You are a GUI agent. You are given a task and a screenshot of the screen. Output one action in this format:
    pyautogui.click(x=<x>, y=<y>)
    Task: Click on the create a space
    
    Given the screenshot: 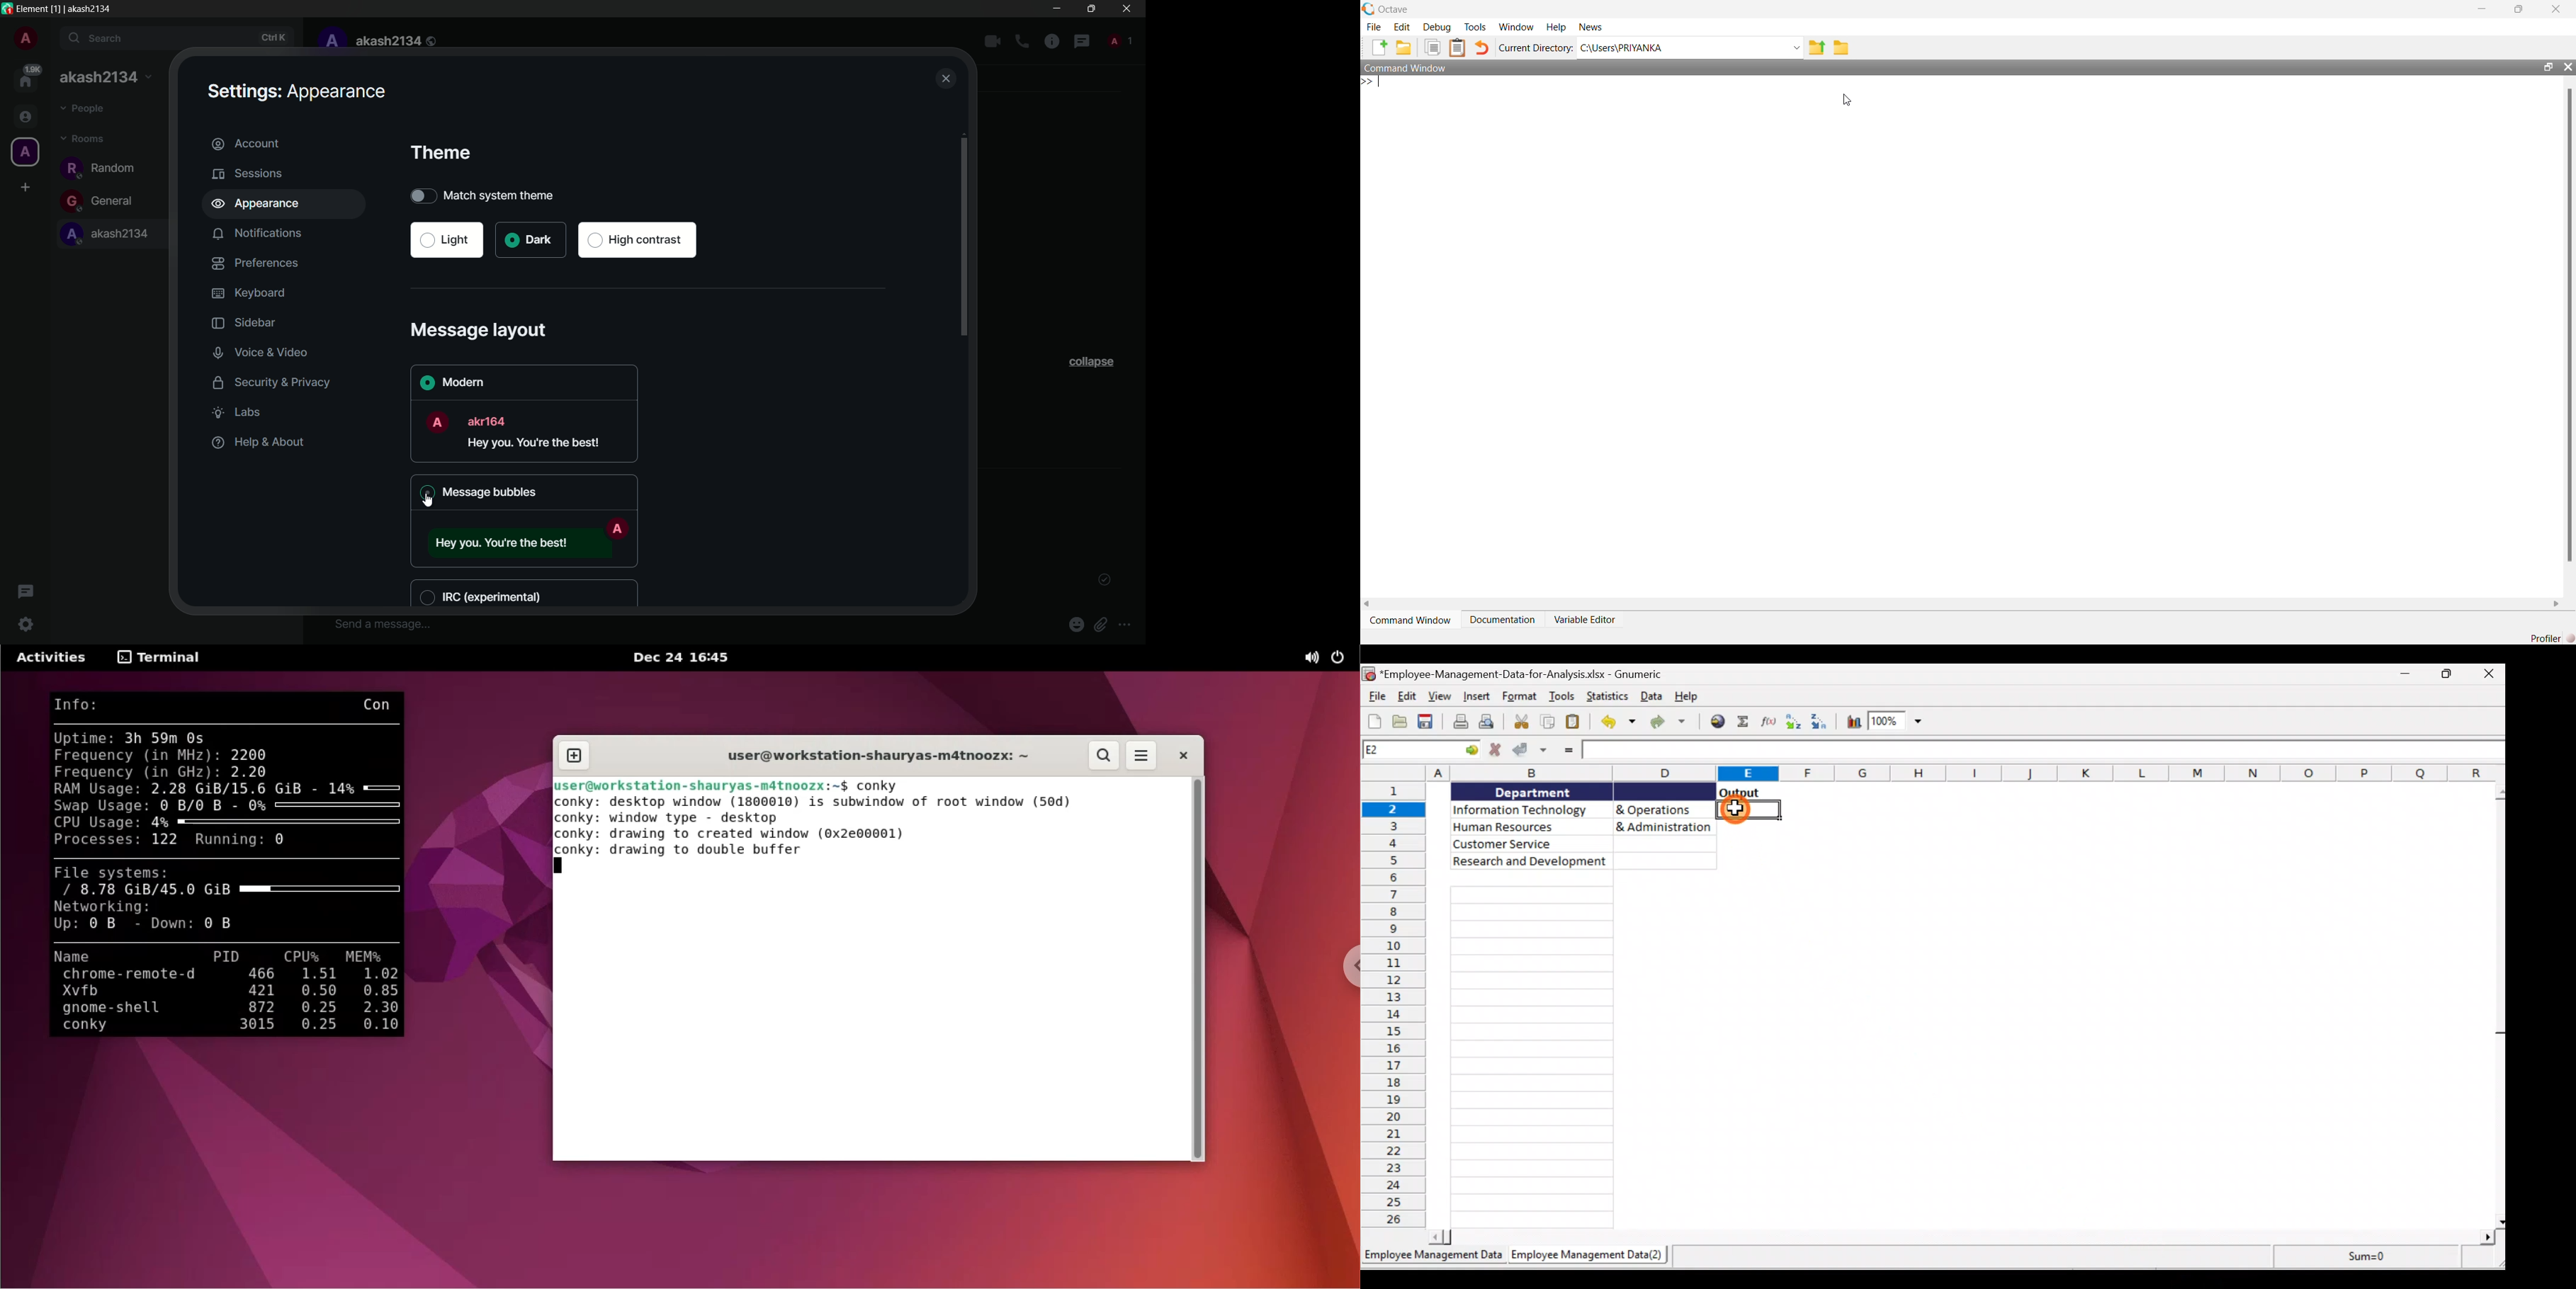 What is the action you would take?
    pyautogui.click(x=26, y=187)
    